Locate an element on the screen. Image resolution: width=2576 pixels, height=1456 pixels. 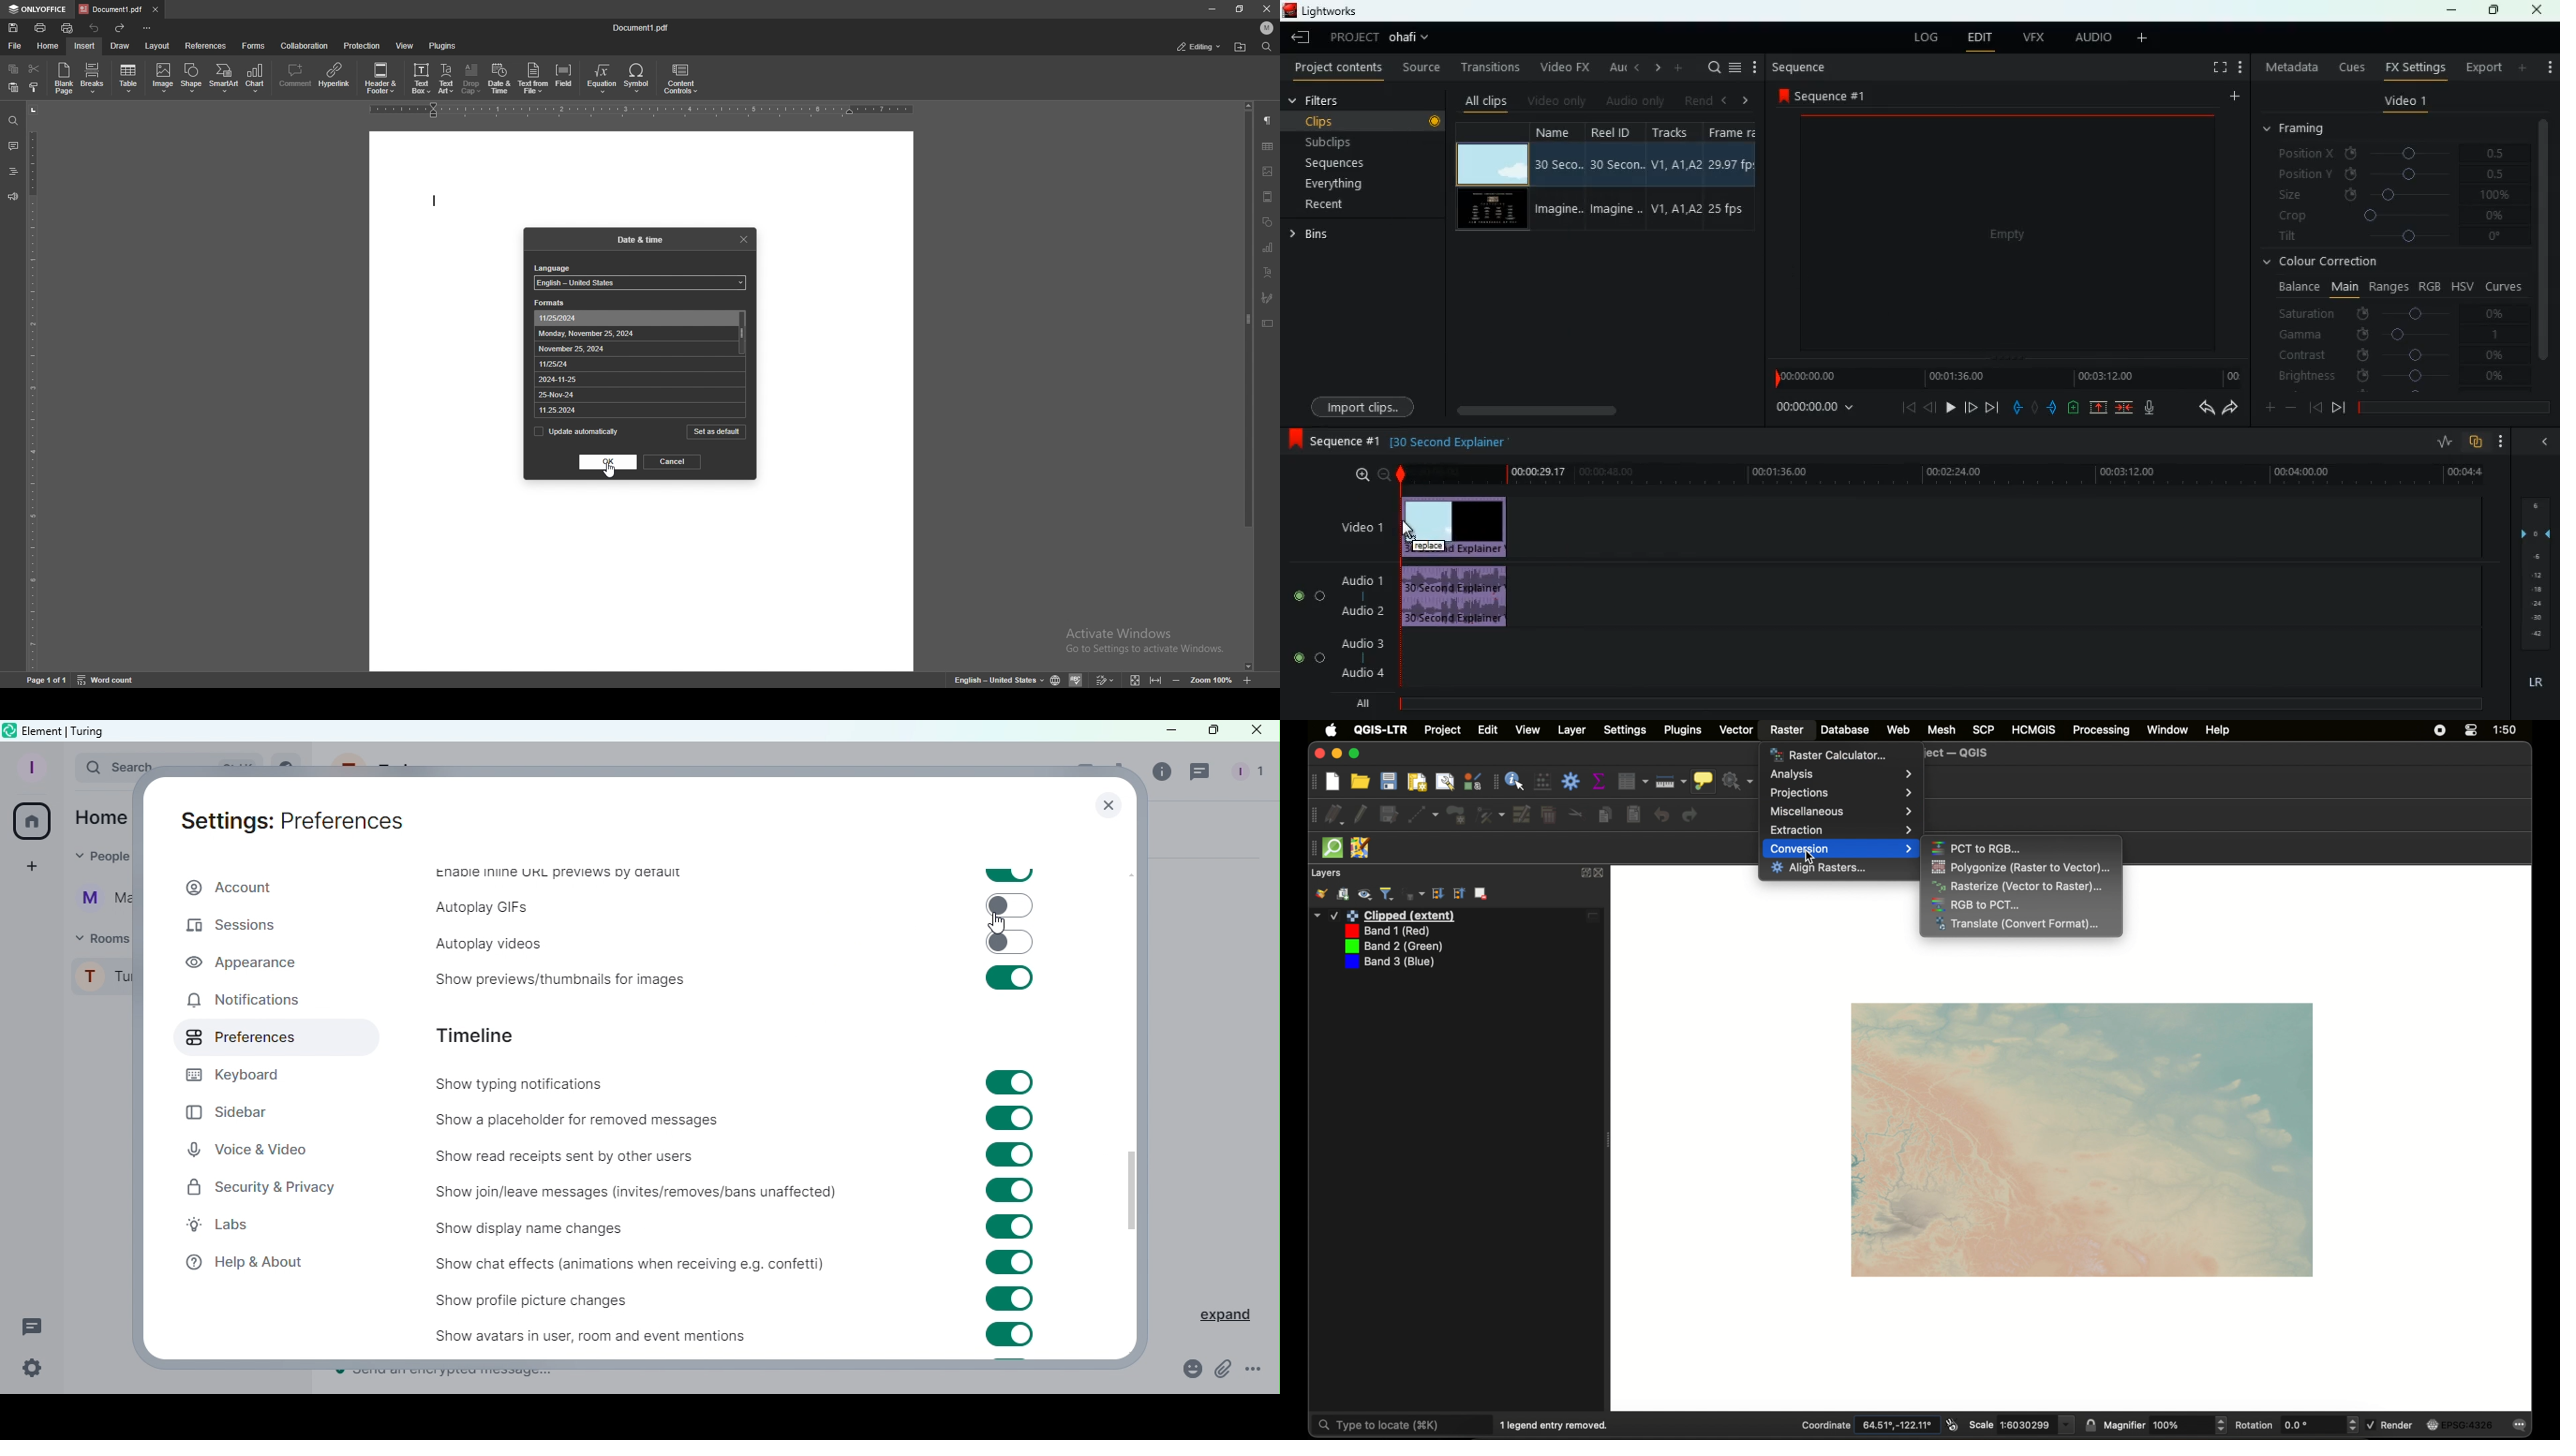
Autoplay GIFs is located at coordinates (483, 907).